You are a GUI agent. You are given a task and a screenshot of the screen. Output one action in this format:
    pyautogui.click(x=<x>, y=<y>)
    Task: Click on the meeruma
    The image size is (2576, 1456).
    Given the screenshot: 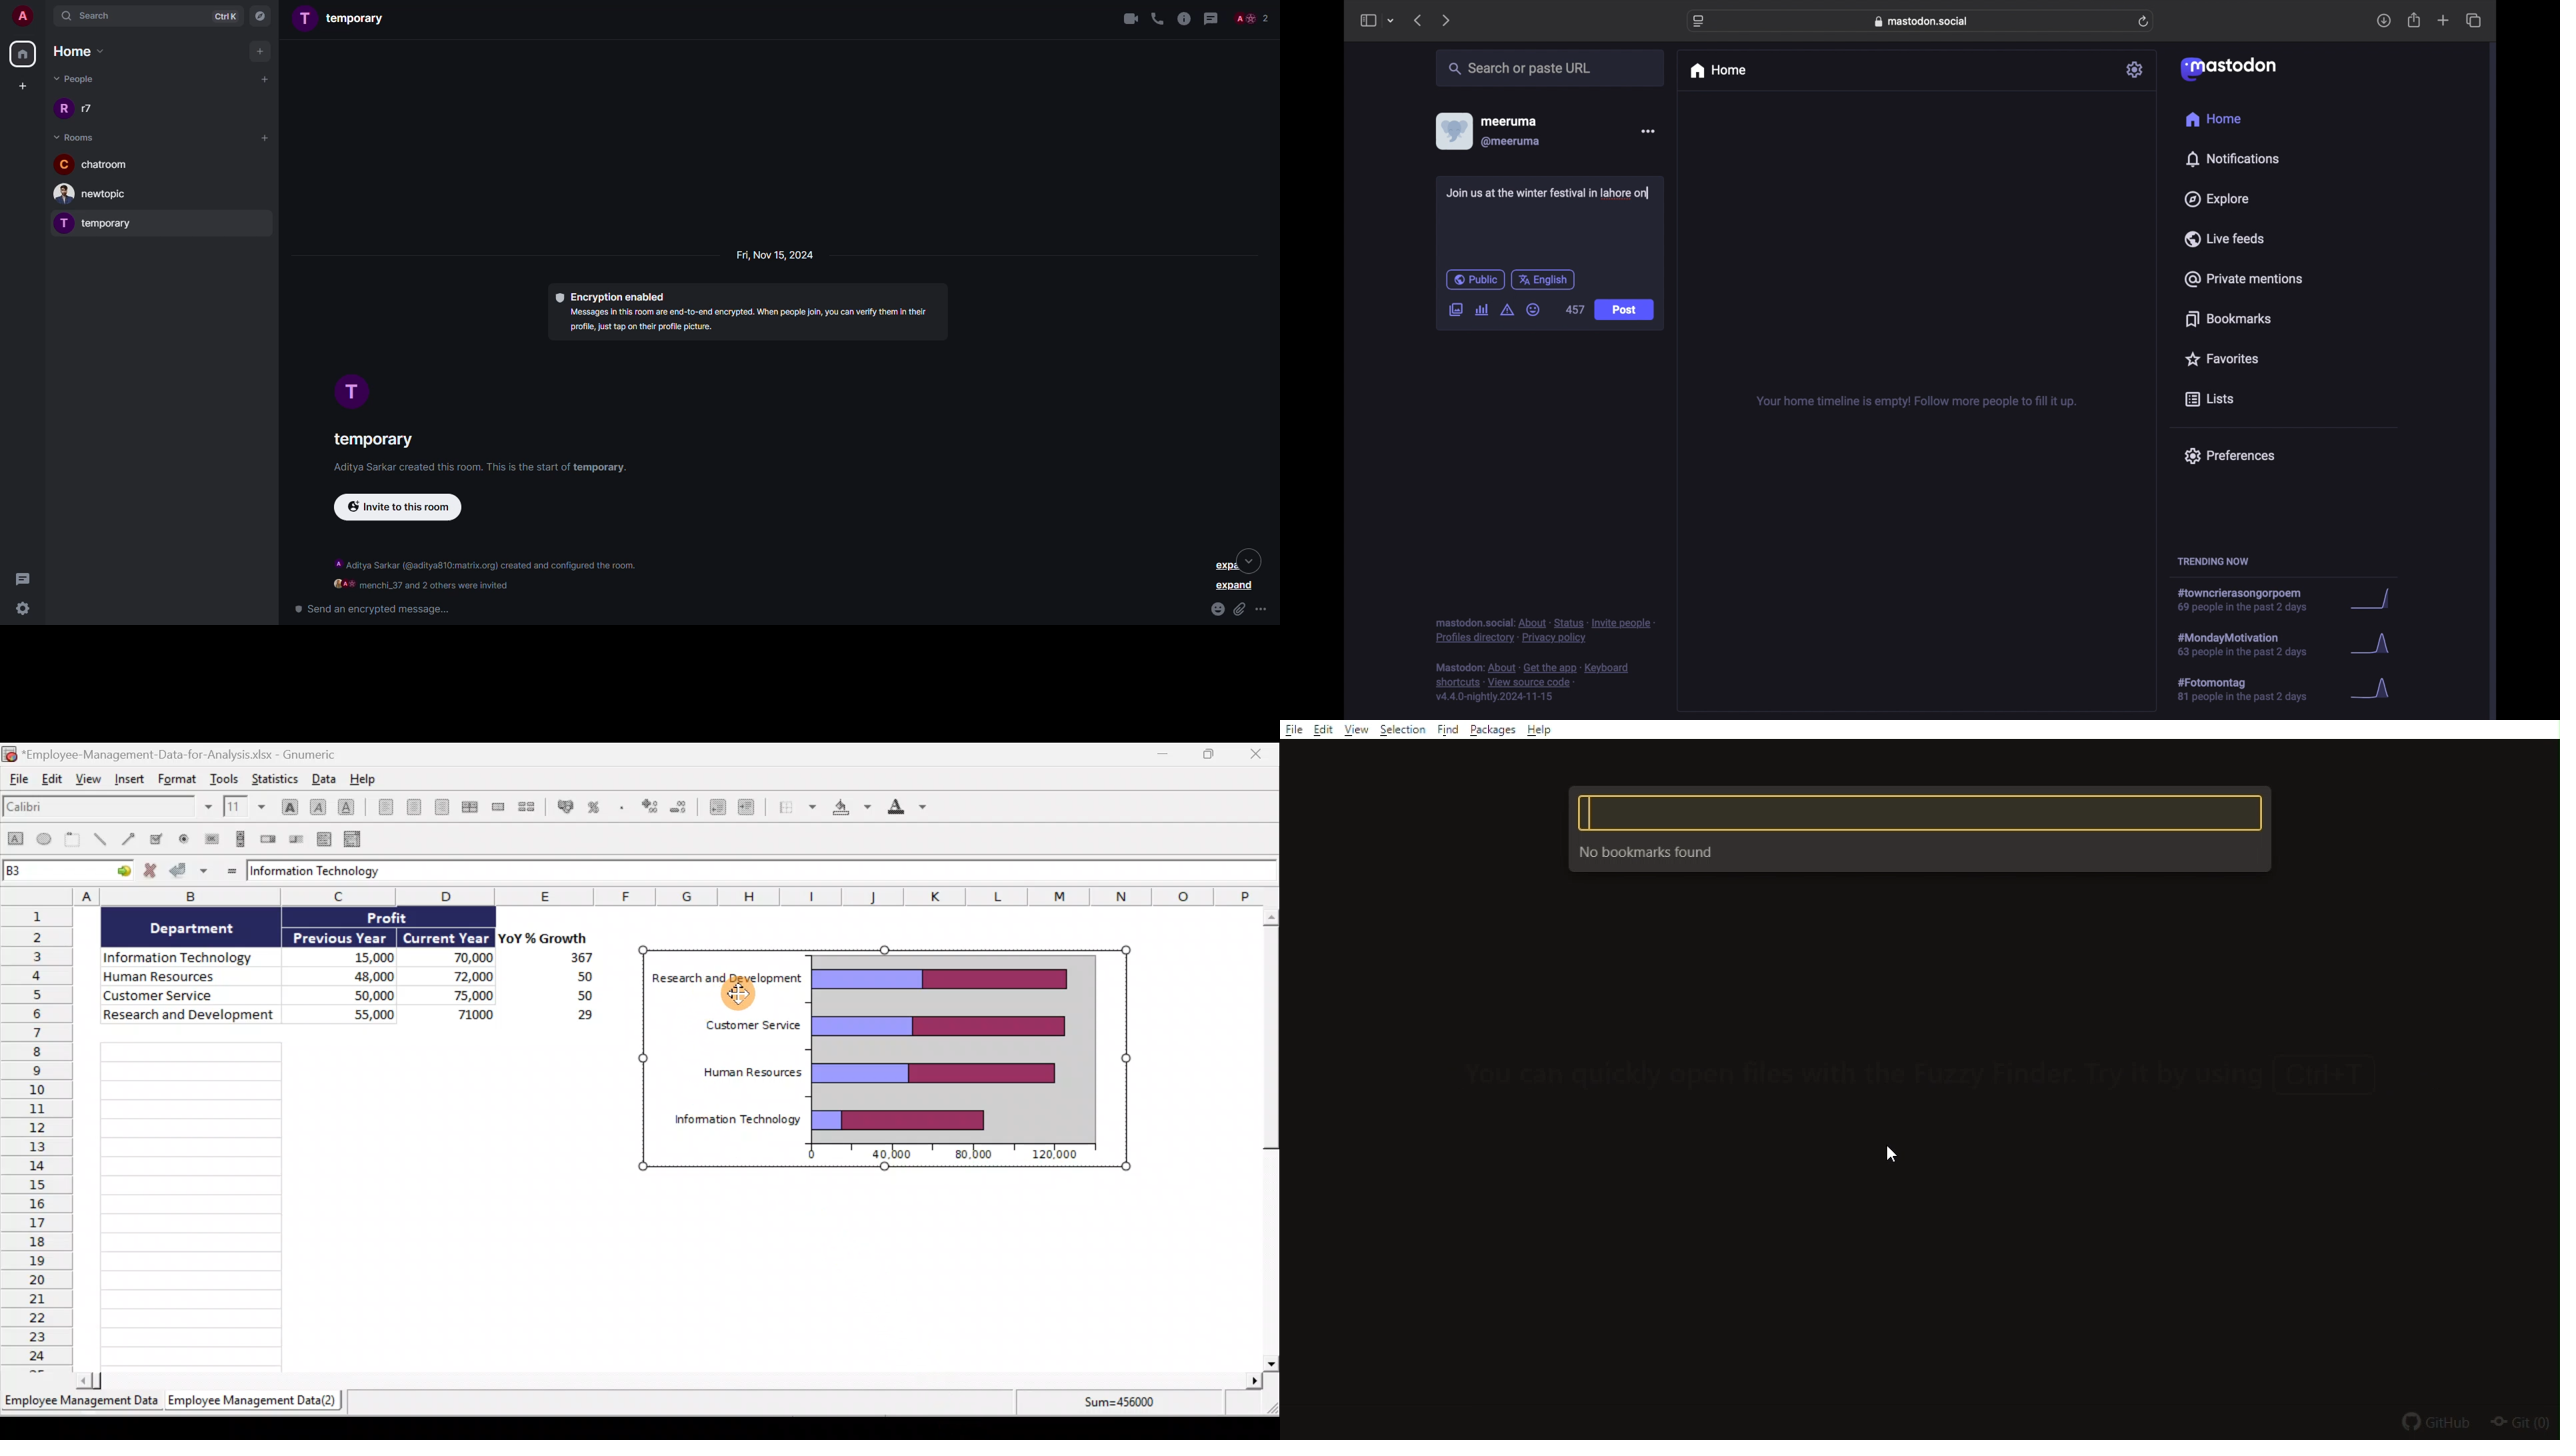 What is the action you would take?
    pyautogui.click(x=1509, y=121)
    